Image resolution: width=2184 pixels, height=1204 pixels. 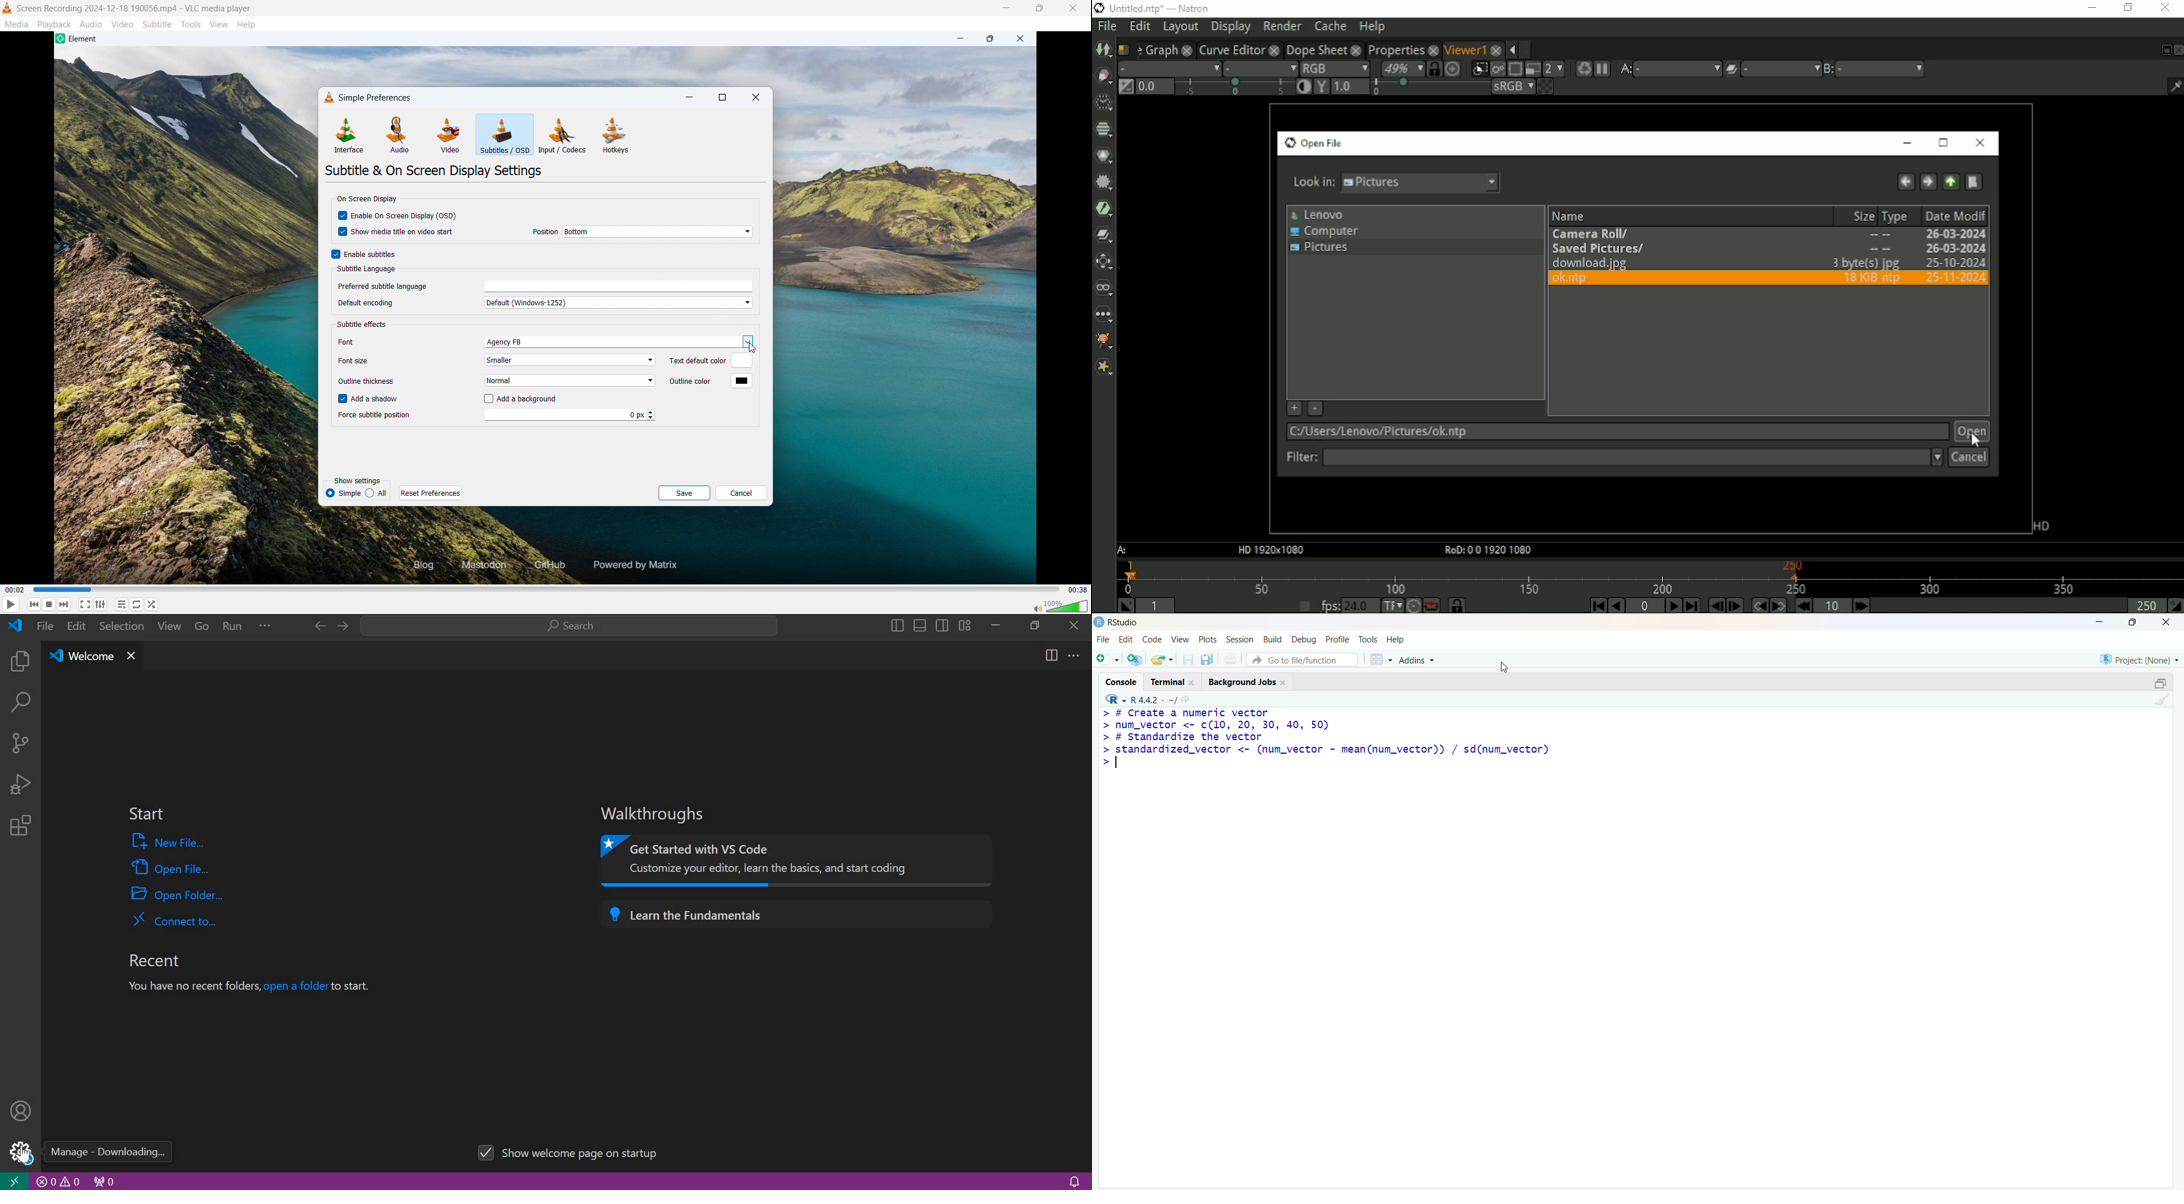 What do you see at coordinates (896, 625) in the screenshot?
I see `toggle primary sidebar` at bounding box center [896, 625].